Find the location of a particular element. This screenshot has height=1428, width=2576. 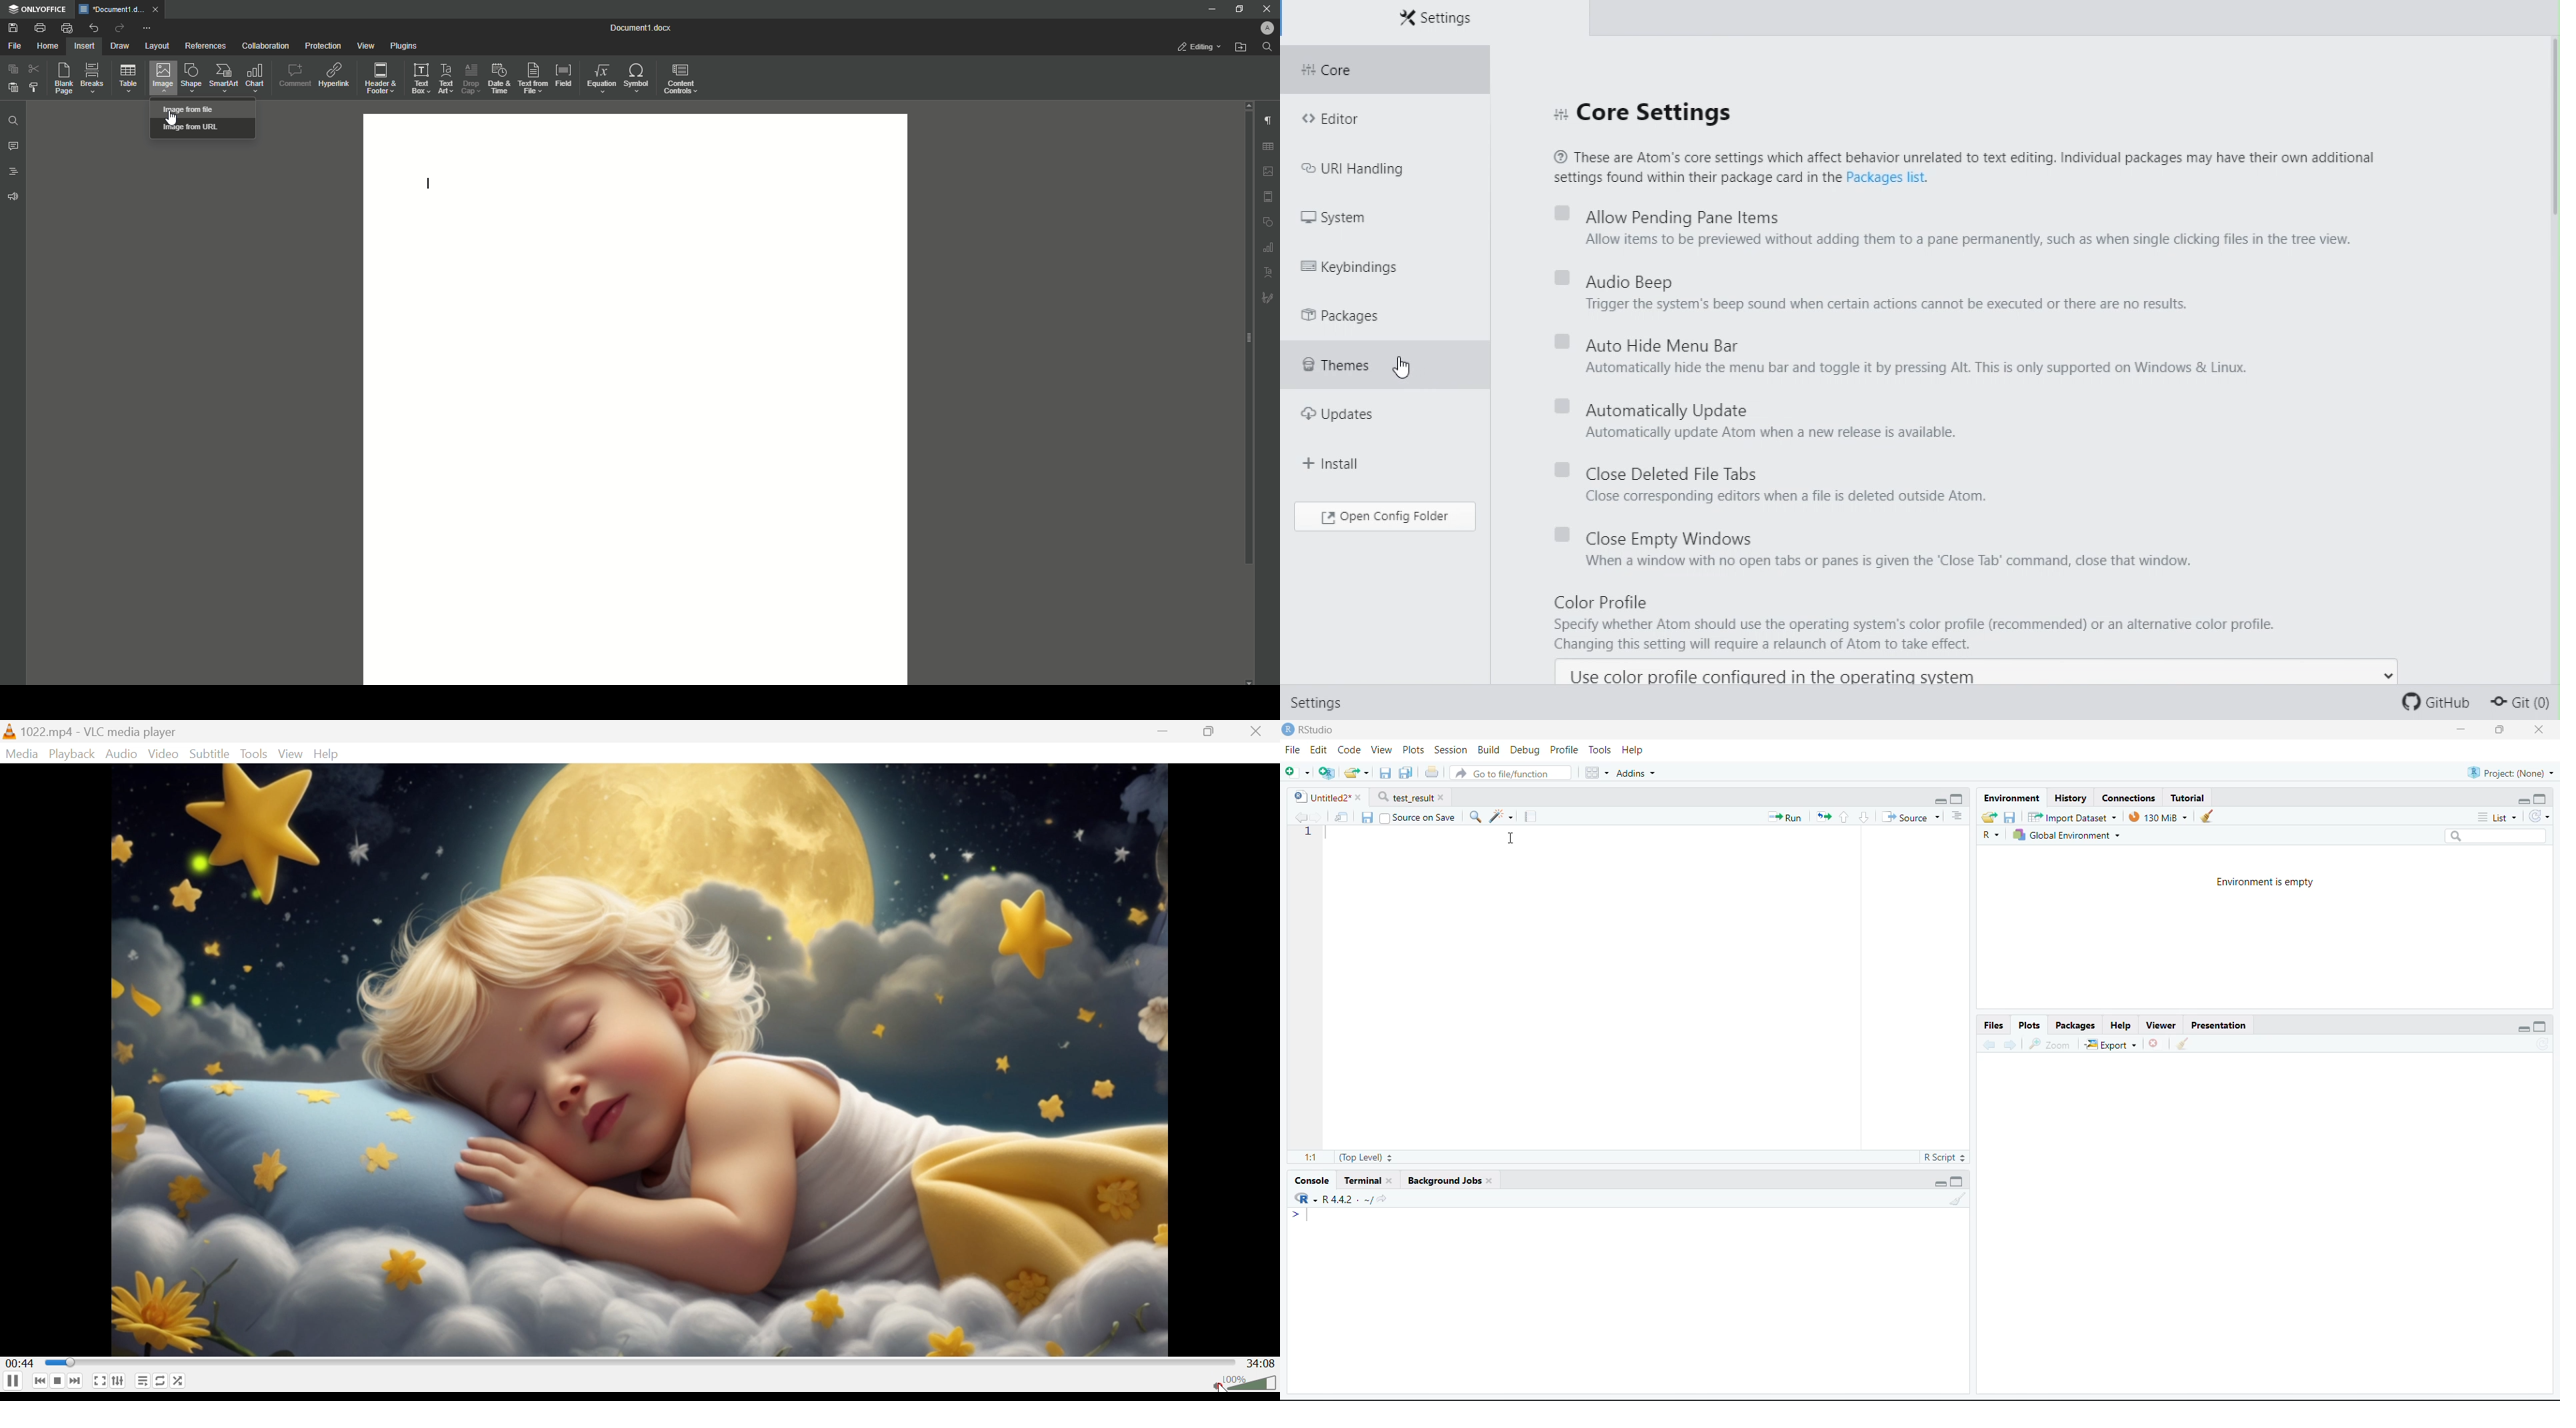

Cursor is located at coordinates (172, 118).